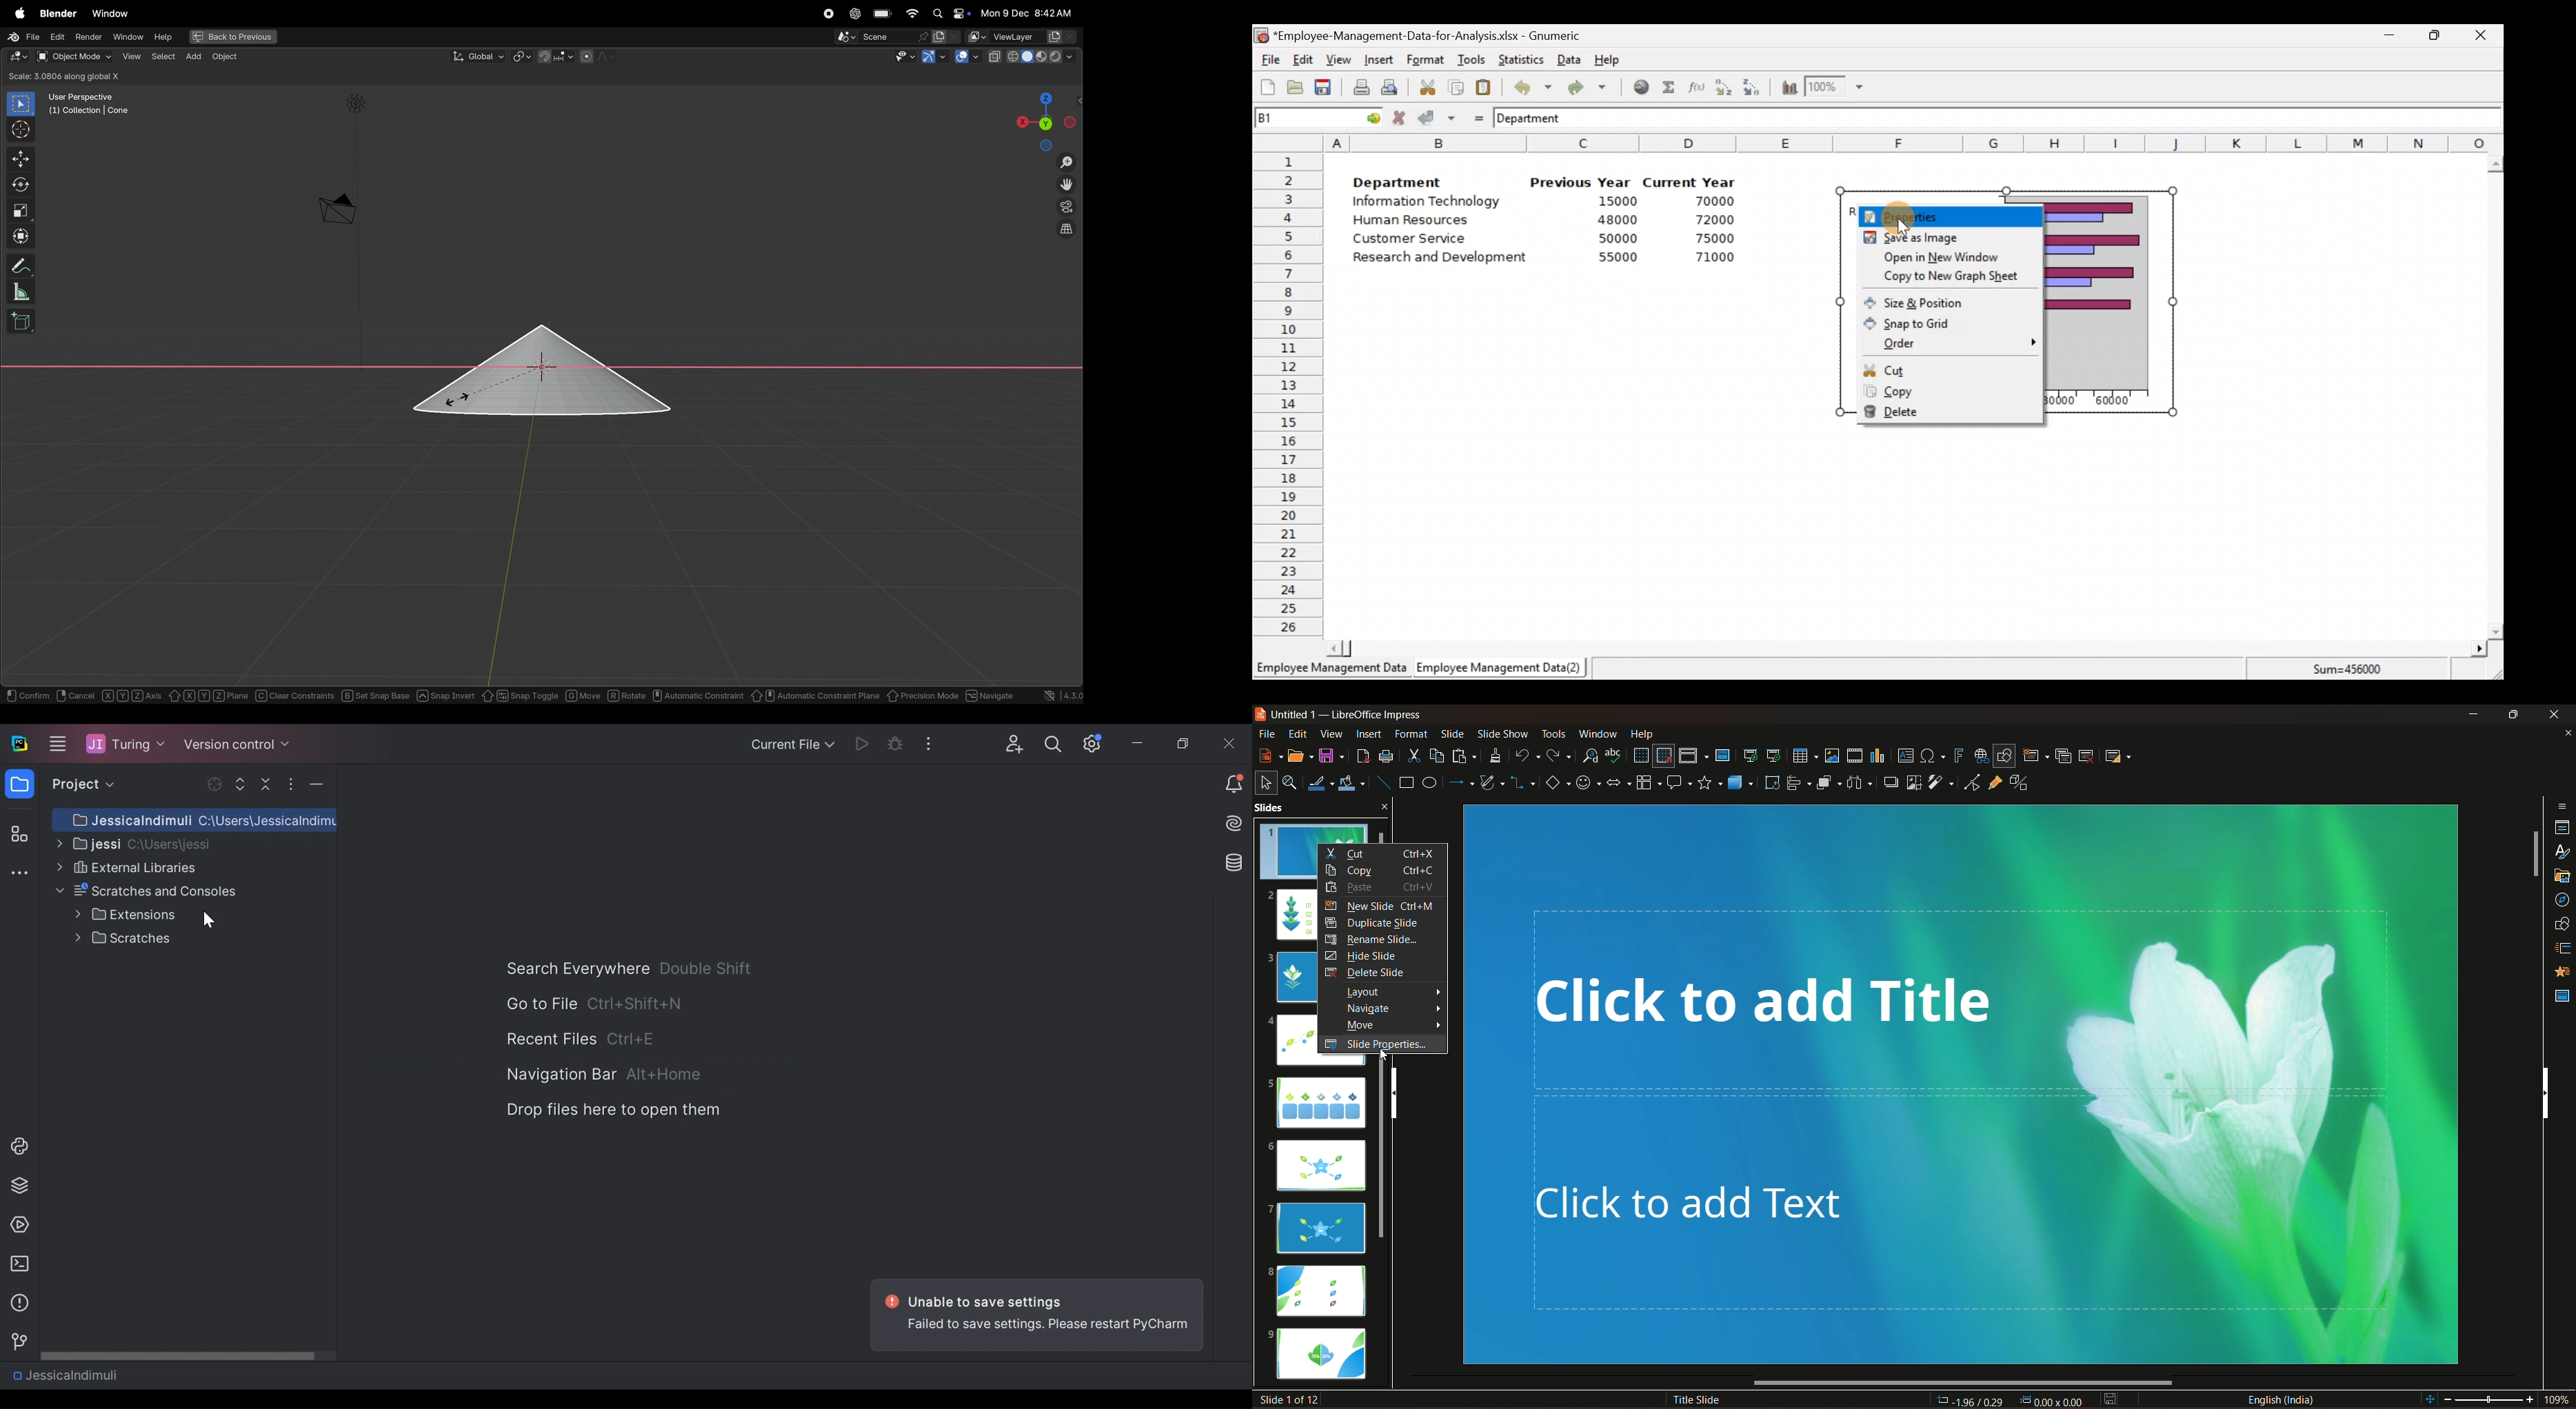 The height and width of the screenshot is (1428, 2576). I want to click on Department, so click(1397, 179).